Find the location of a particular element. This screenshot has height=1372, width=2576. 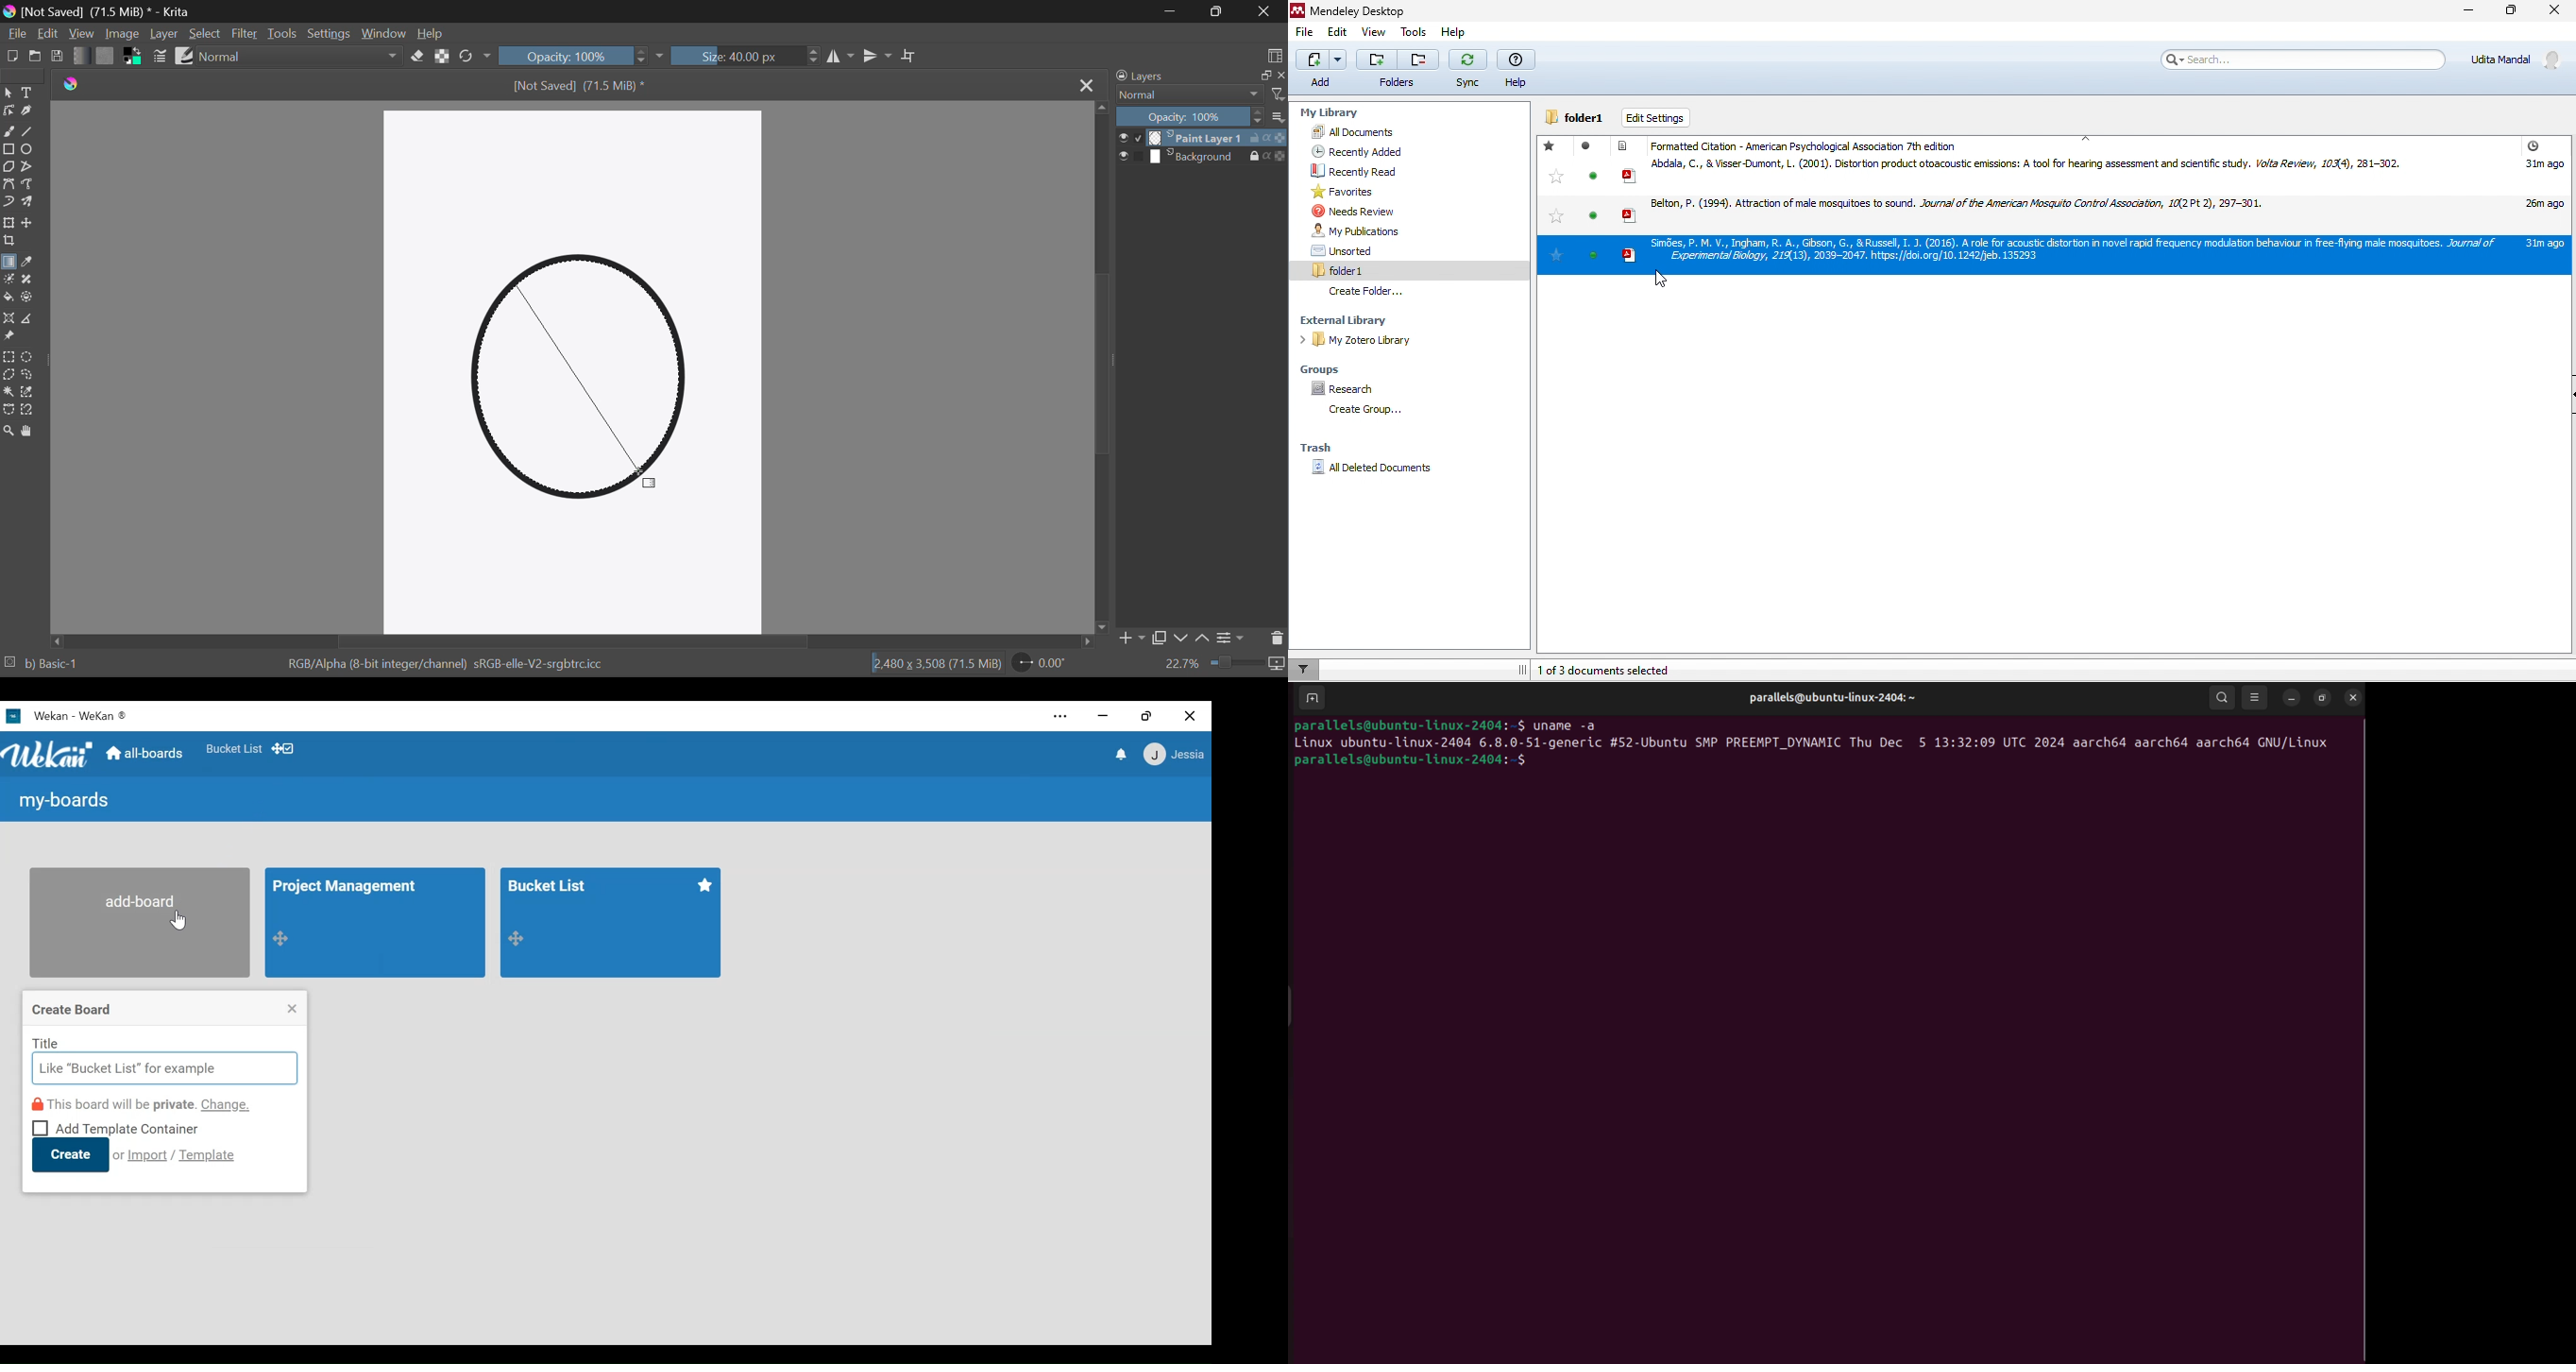

logo is located at coordinates (12, 13).